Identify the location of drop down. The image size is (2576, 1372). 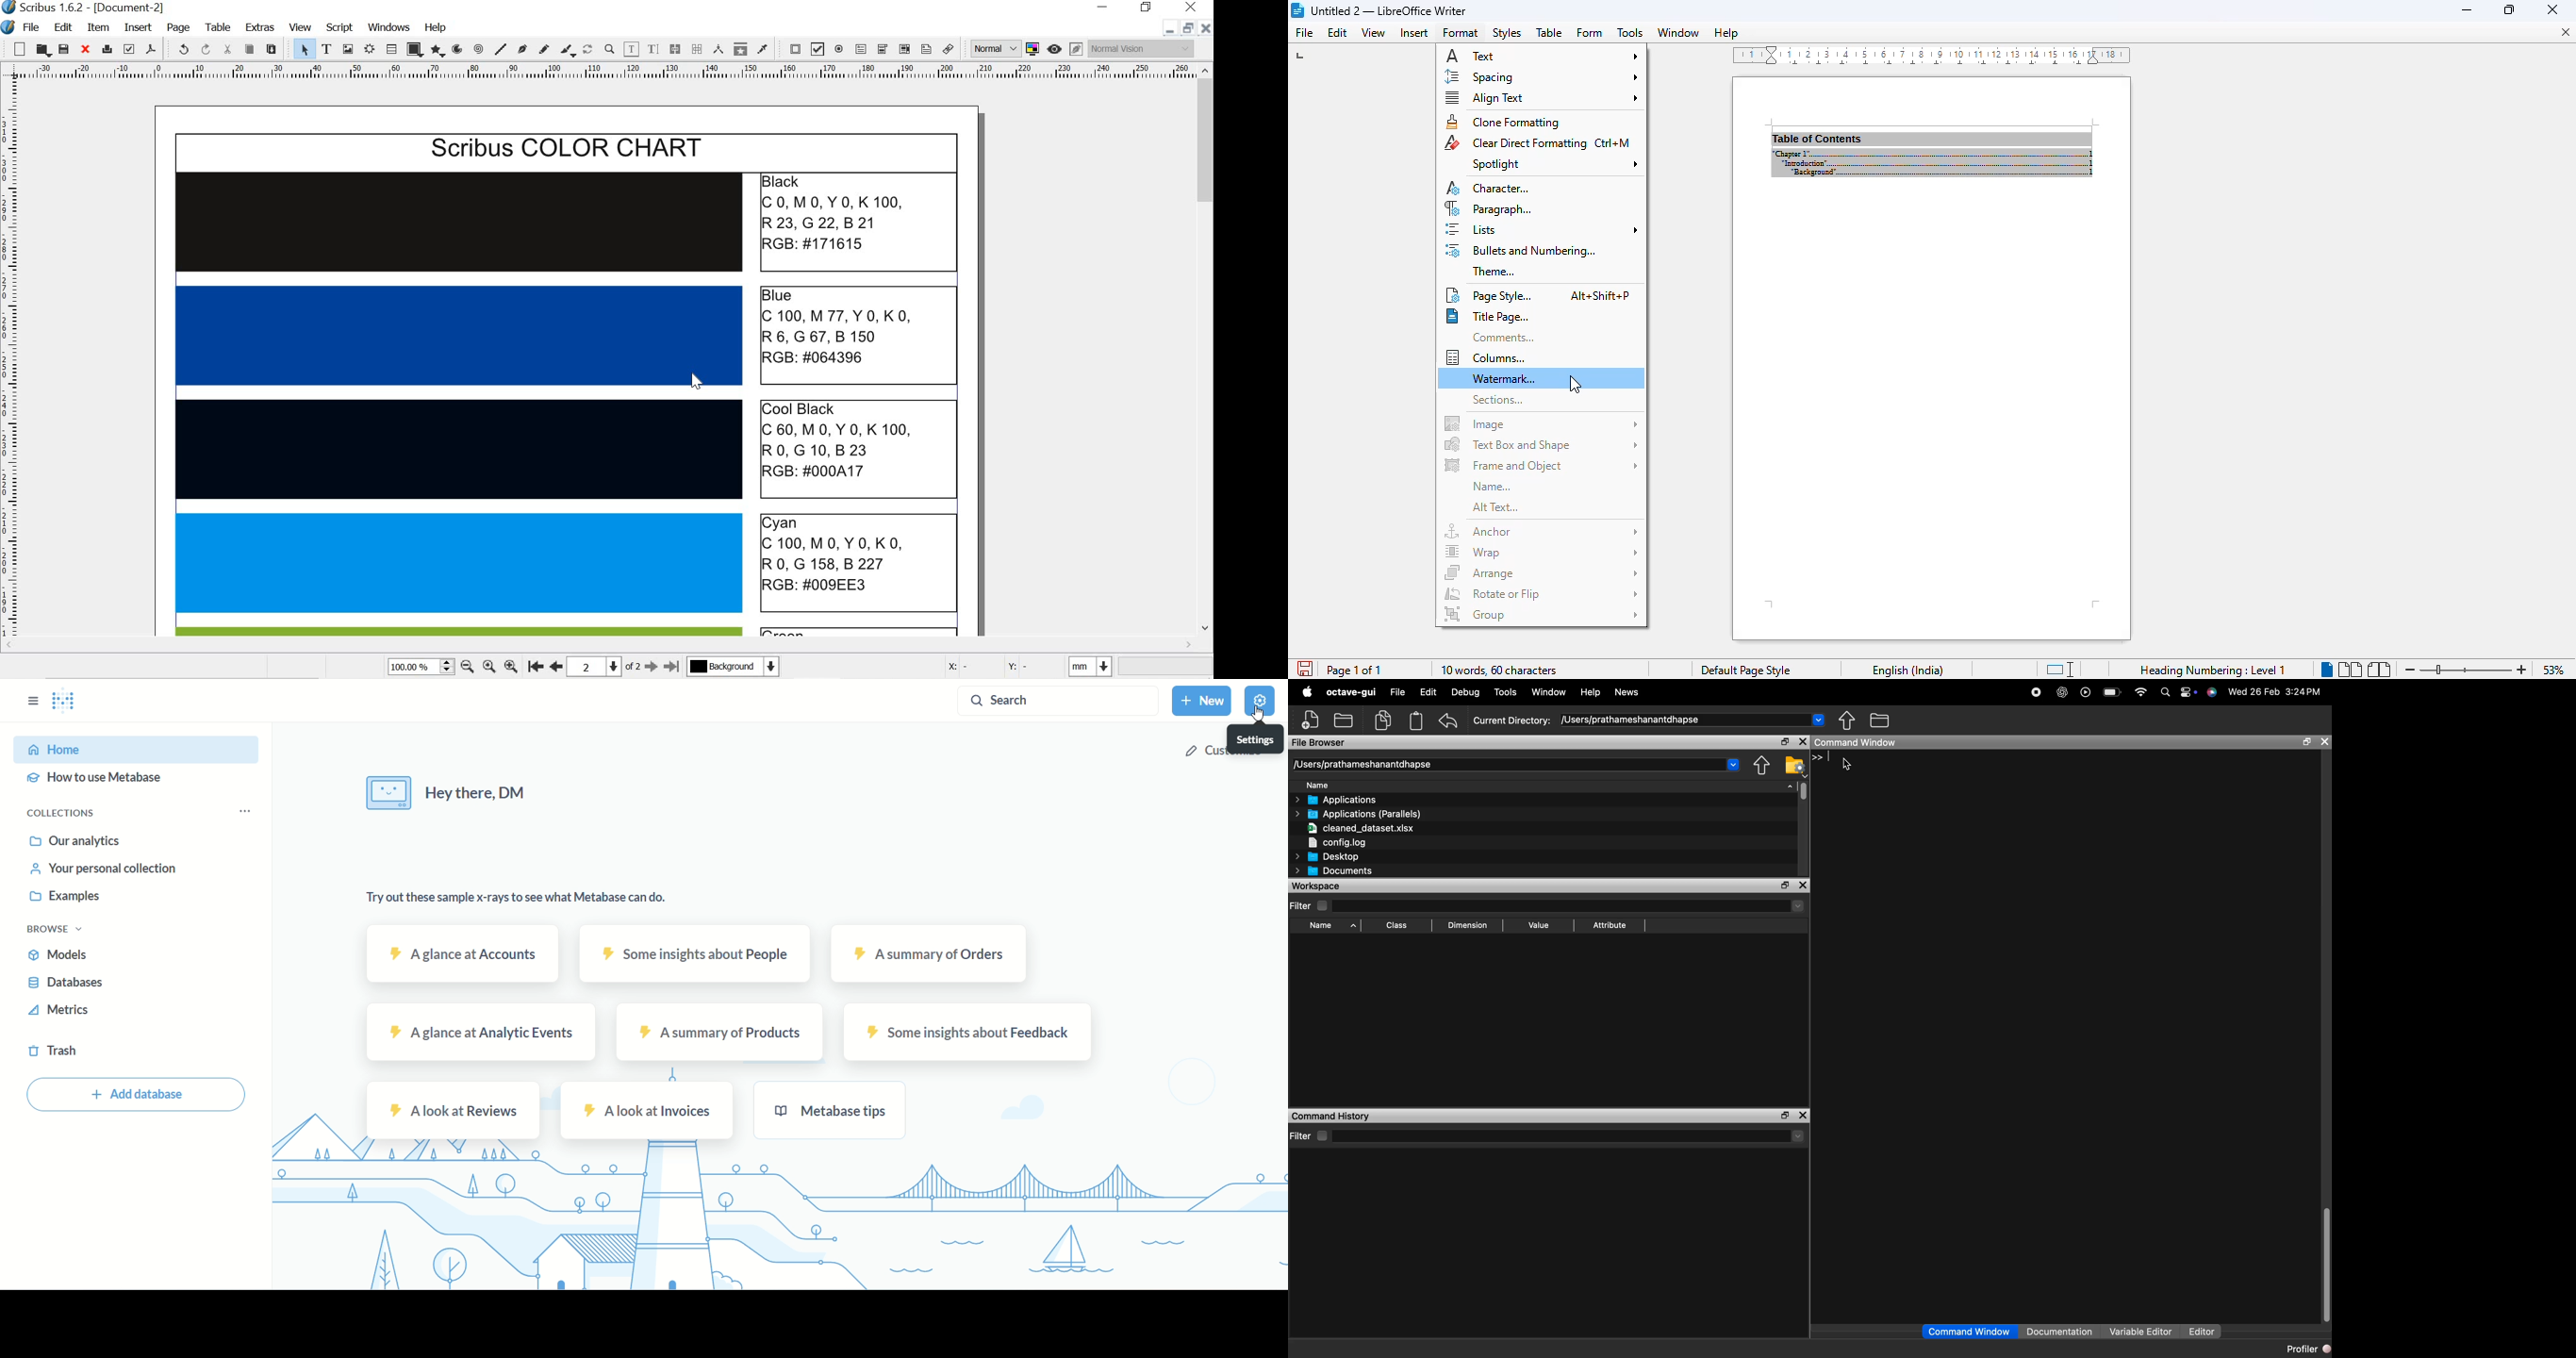
(1797, 1136).